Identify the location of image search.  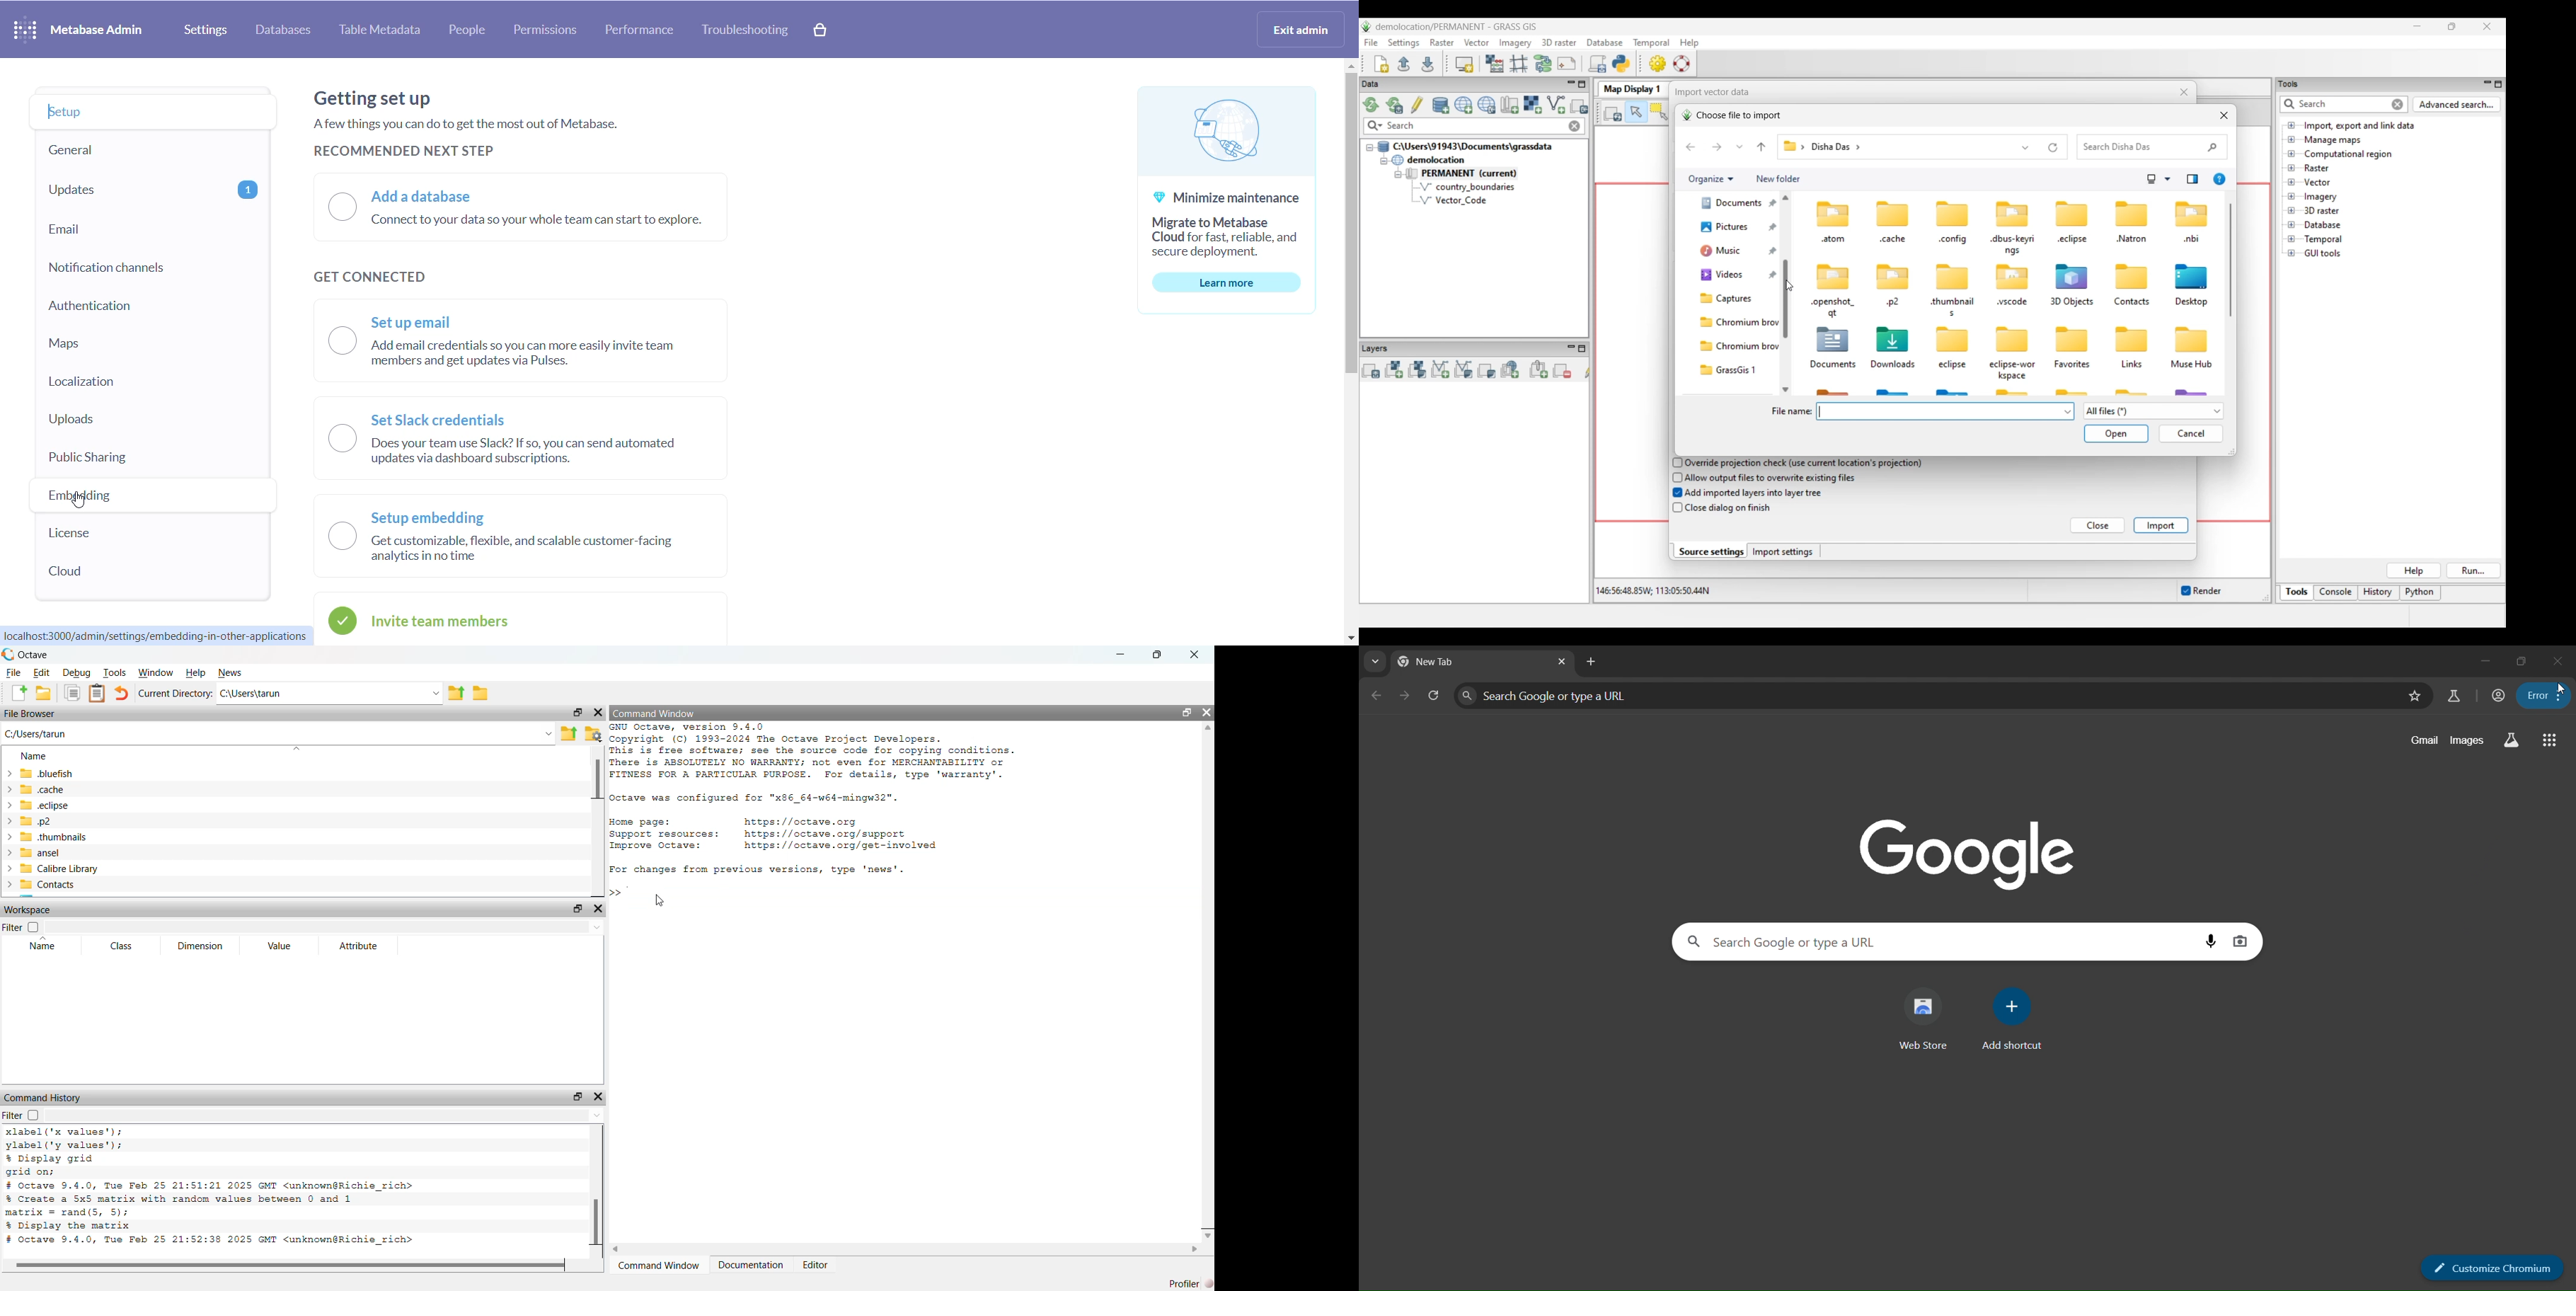
(2241, 944).